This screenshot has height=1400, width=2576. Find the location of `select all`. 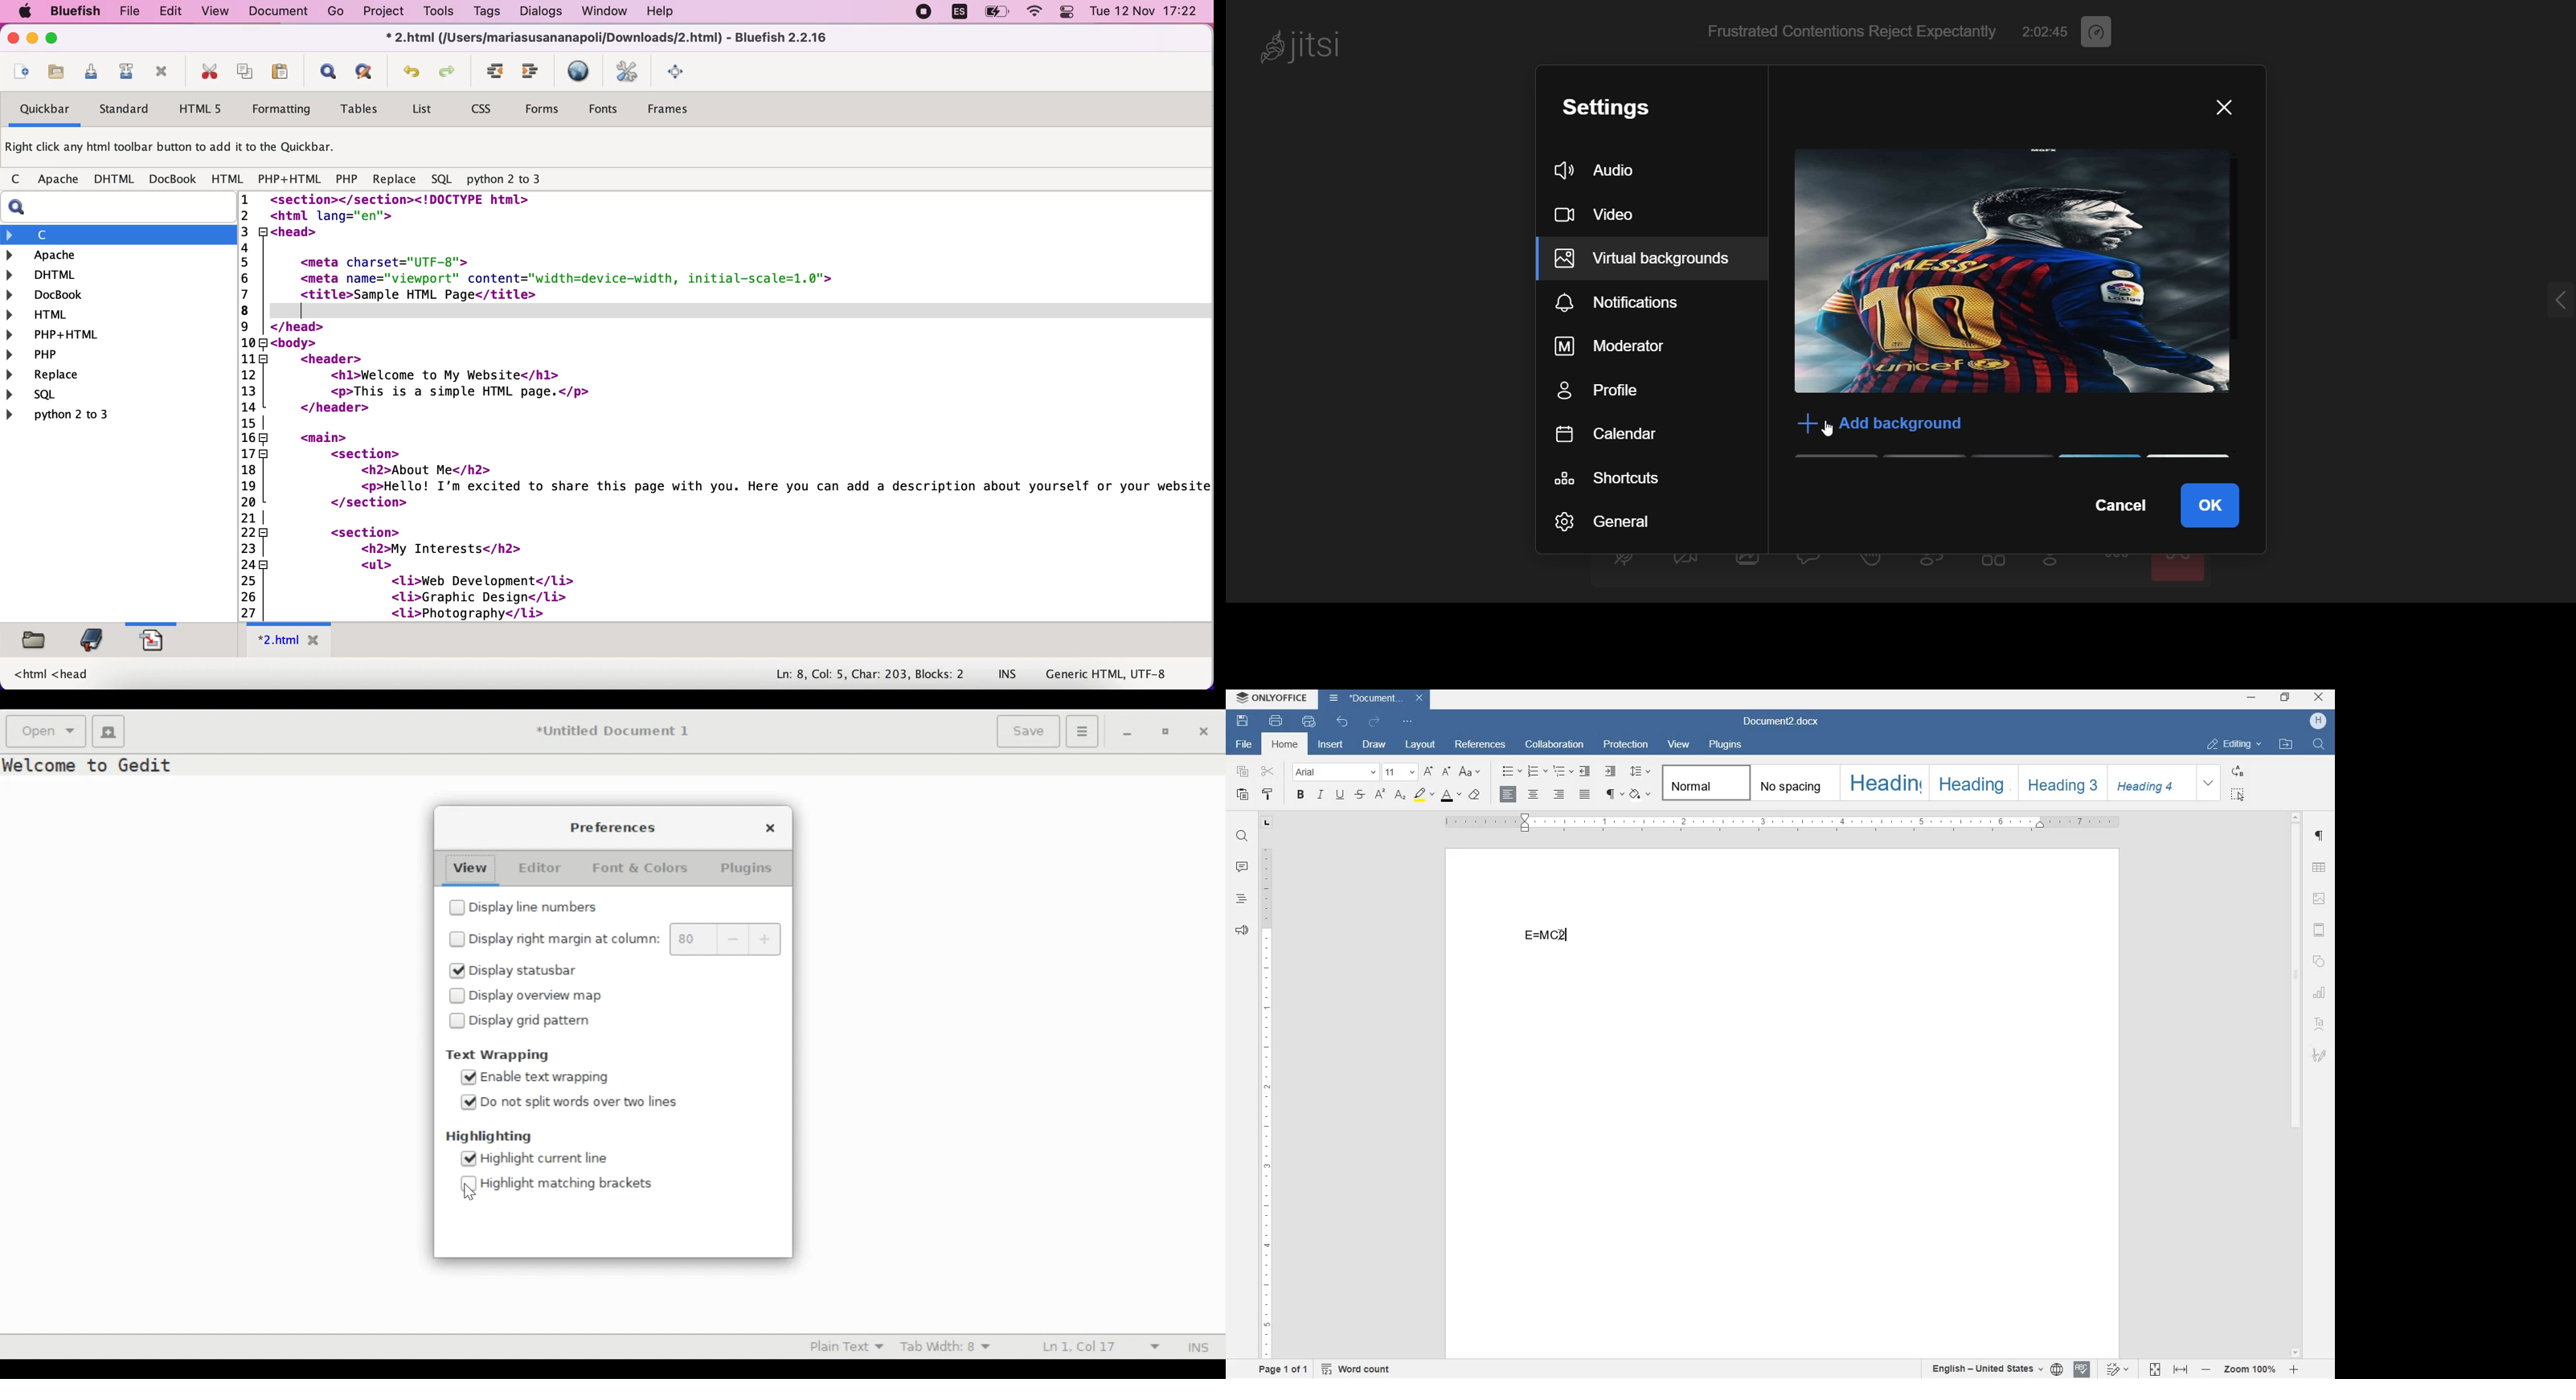

select all is located at coordinates (2240, 793).